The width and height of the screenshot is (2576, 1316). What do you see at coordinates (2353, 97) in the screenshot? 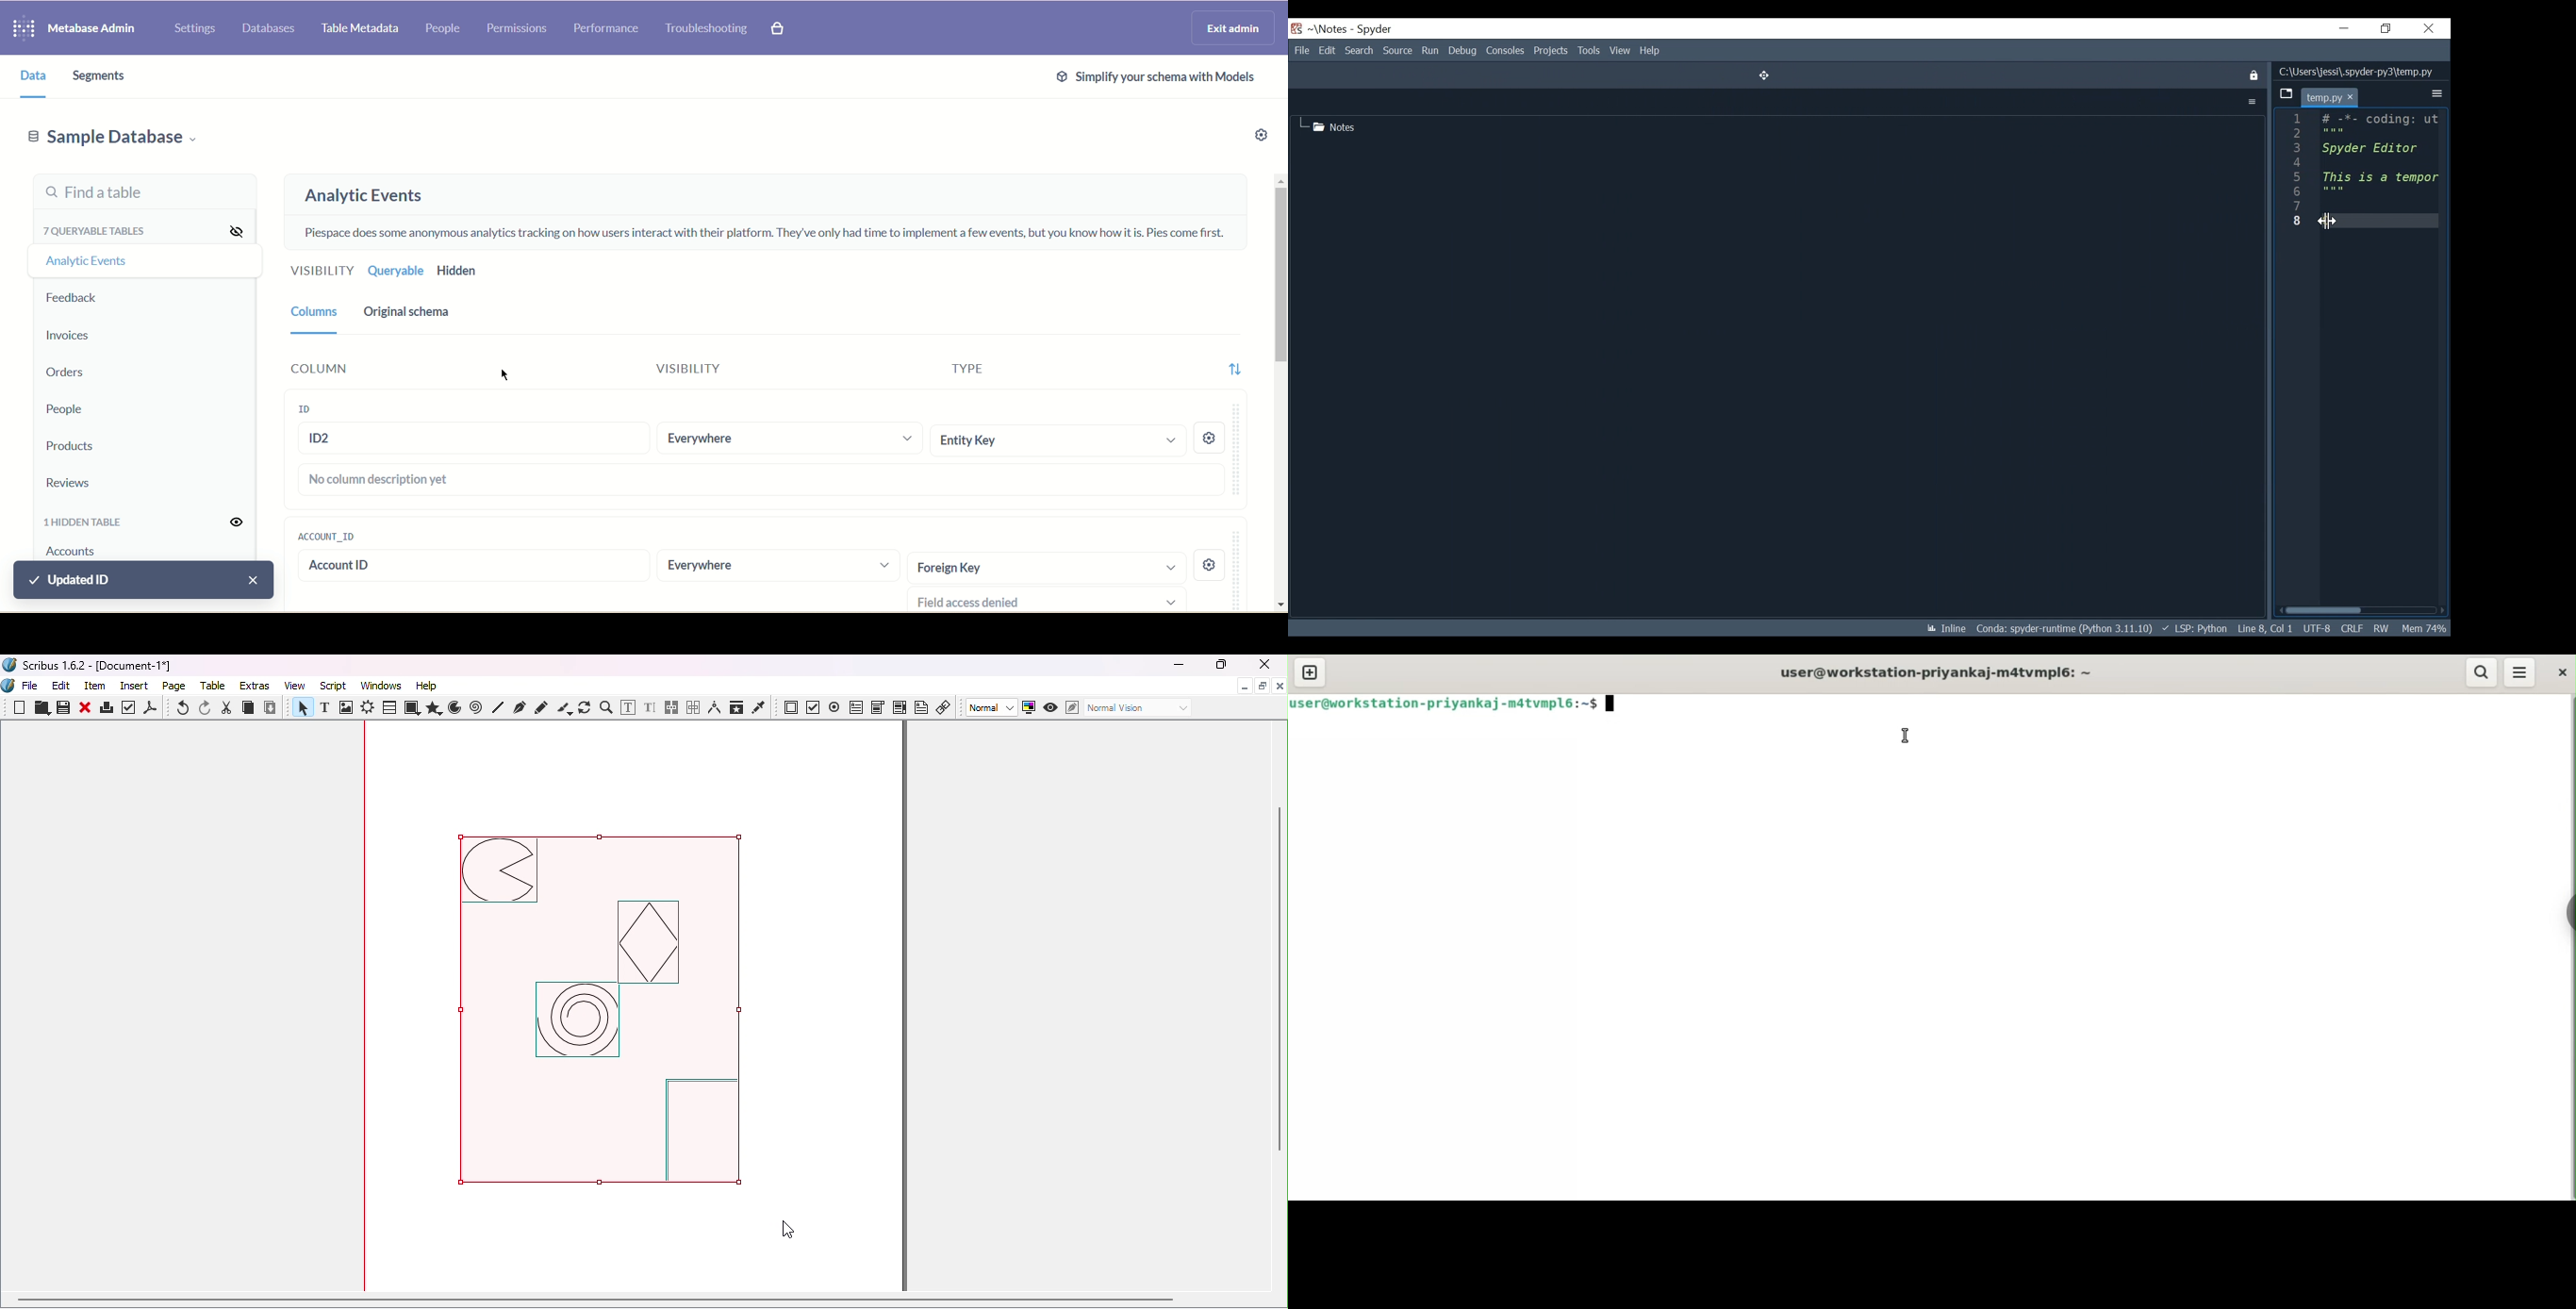
I see `cursor` at bounding box center [2353, 97].